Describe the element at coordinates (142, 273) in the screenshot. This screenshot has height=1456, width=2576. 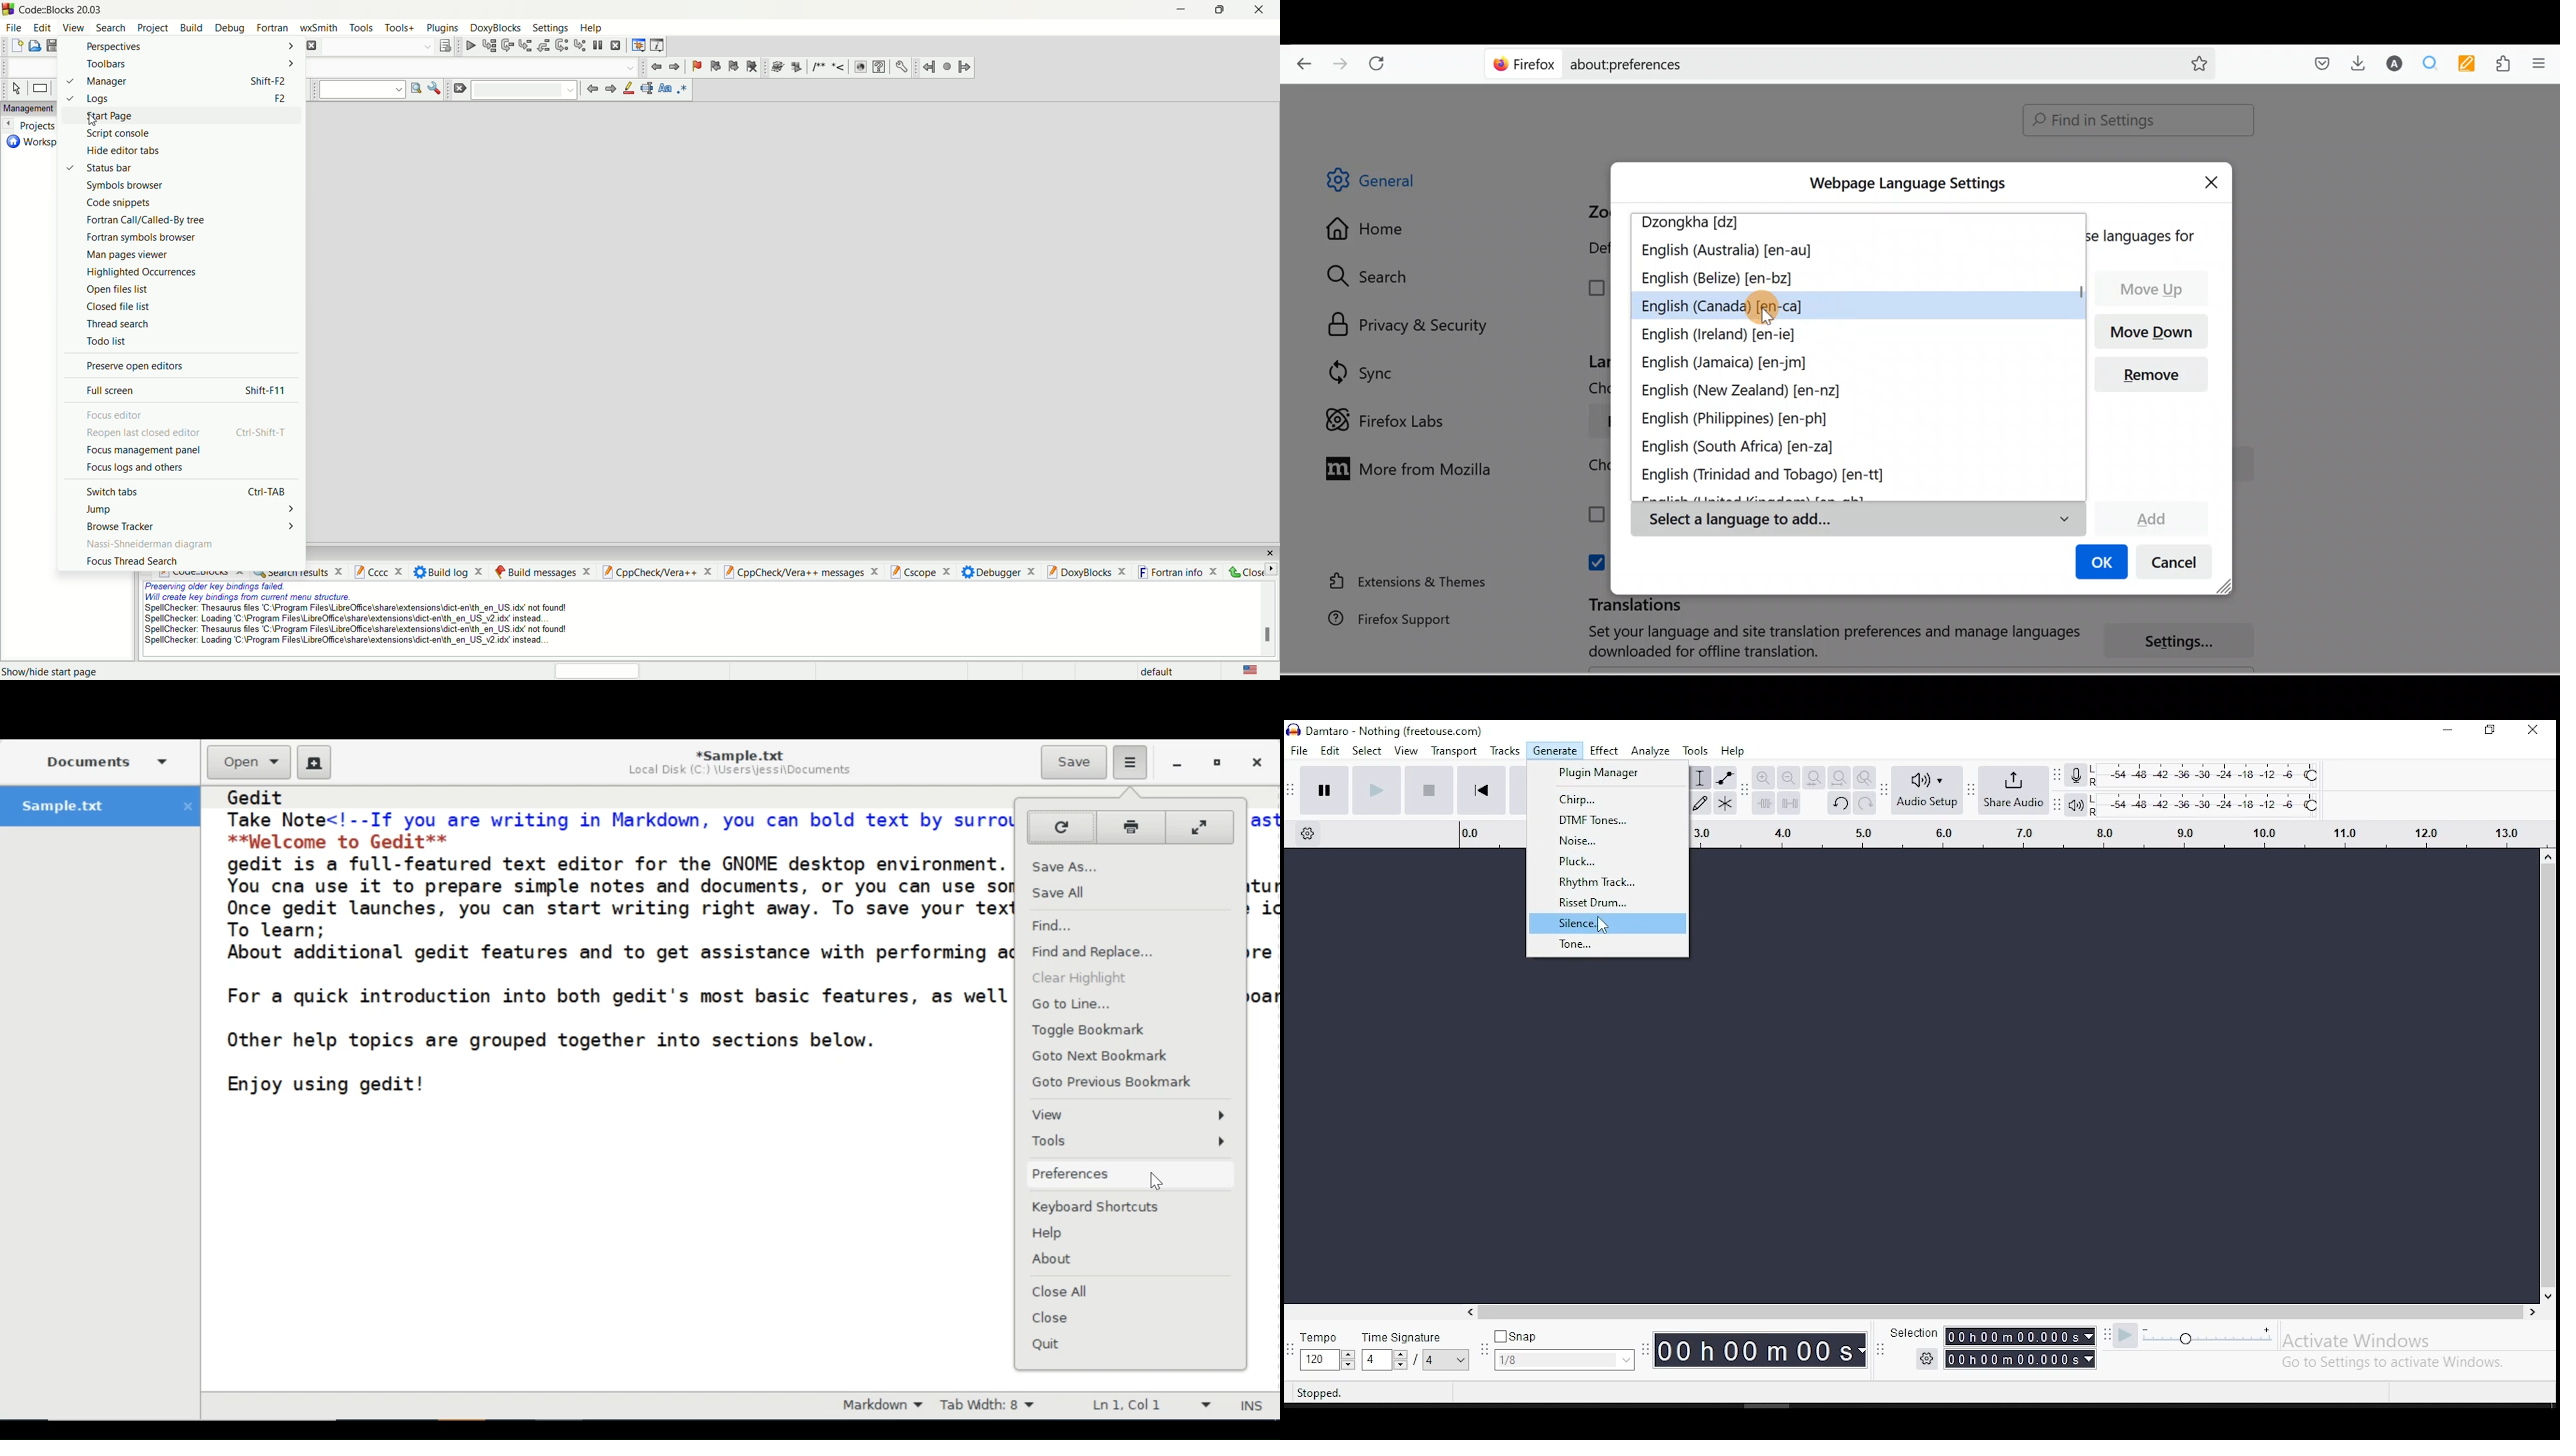
I see `highlighted occurrences` at that location.